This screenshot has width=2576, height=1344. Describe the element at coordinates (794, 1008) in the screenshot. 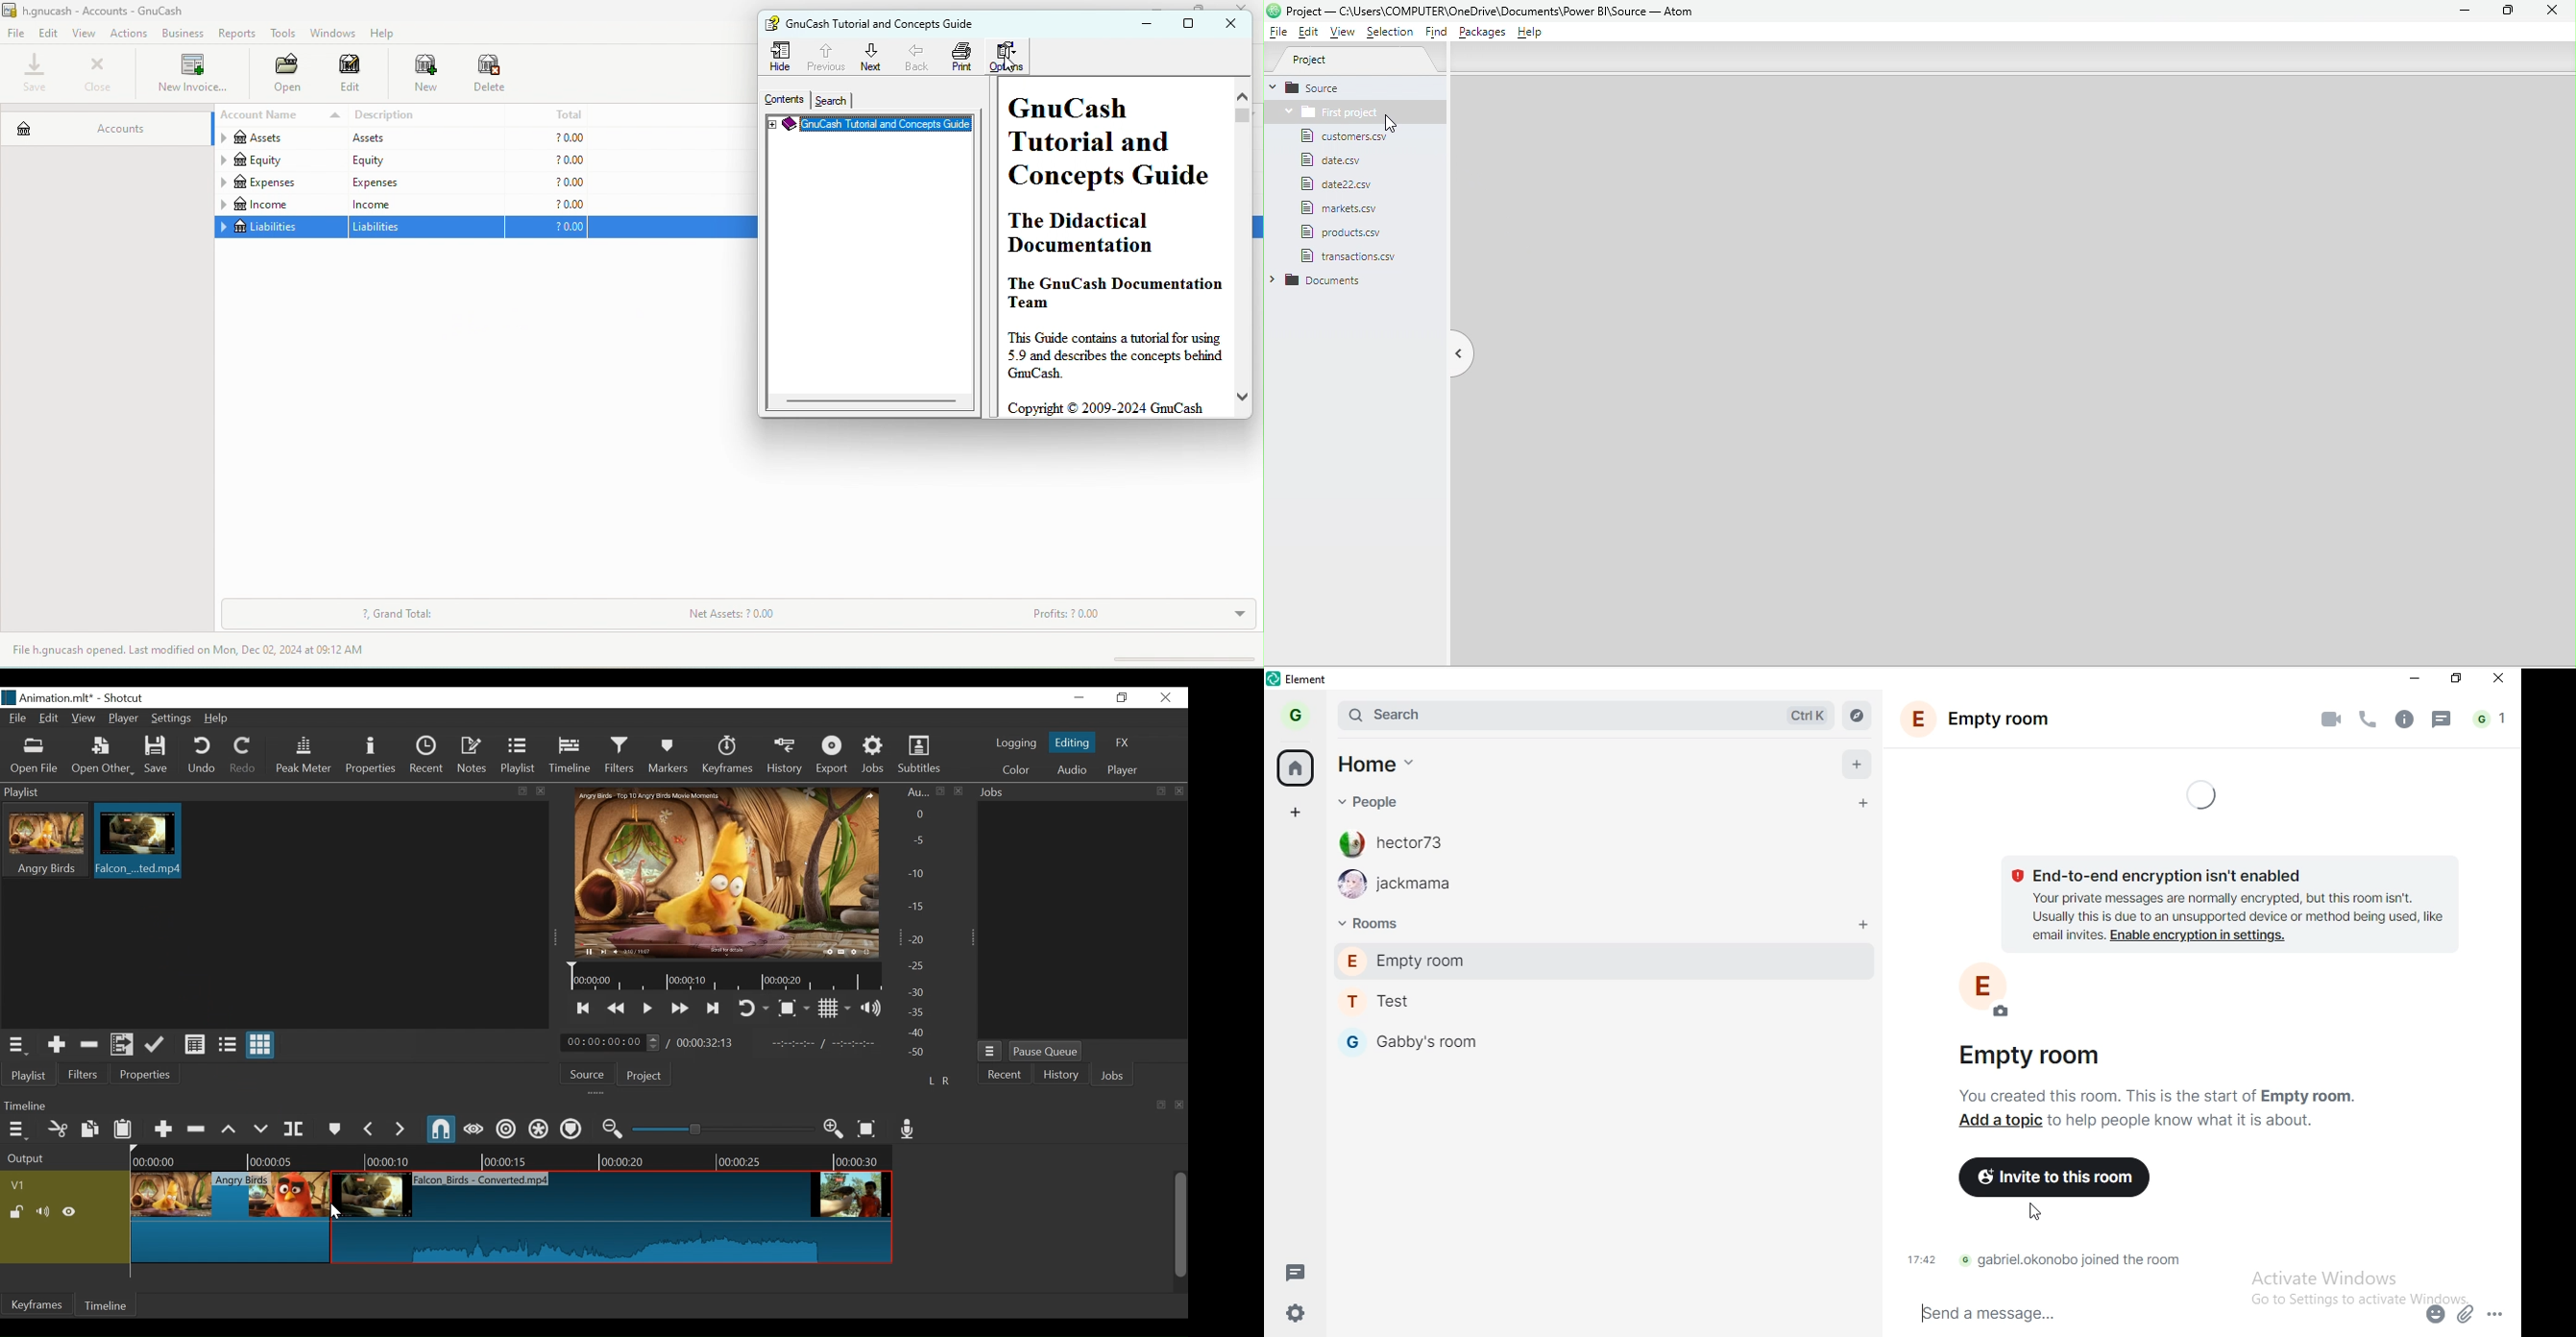

I see `Toggle Zoom` at that location.